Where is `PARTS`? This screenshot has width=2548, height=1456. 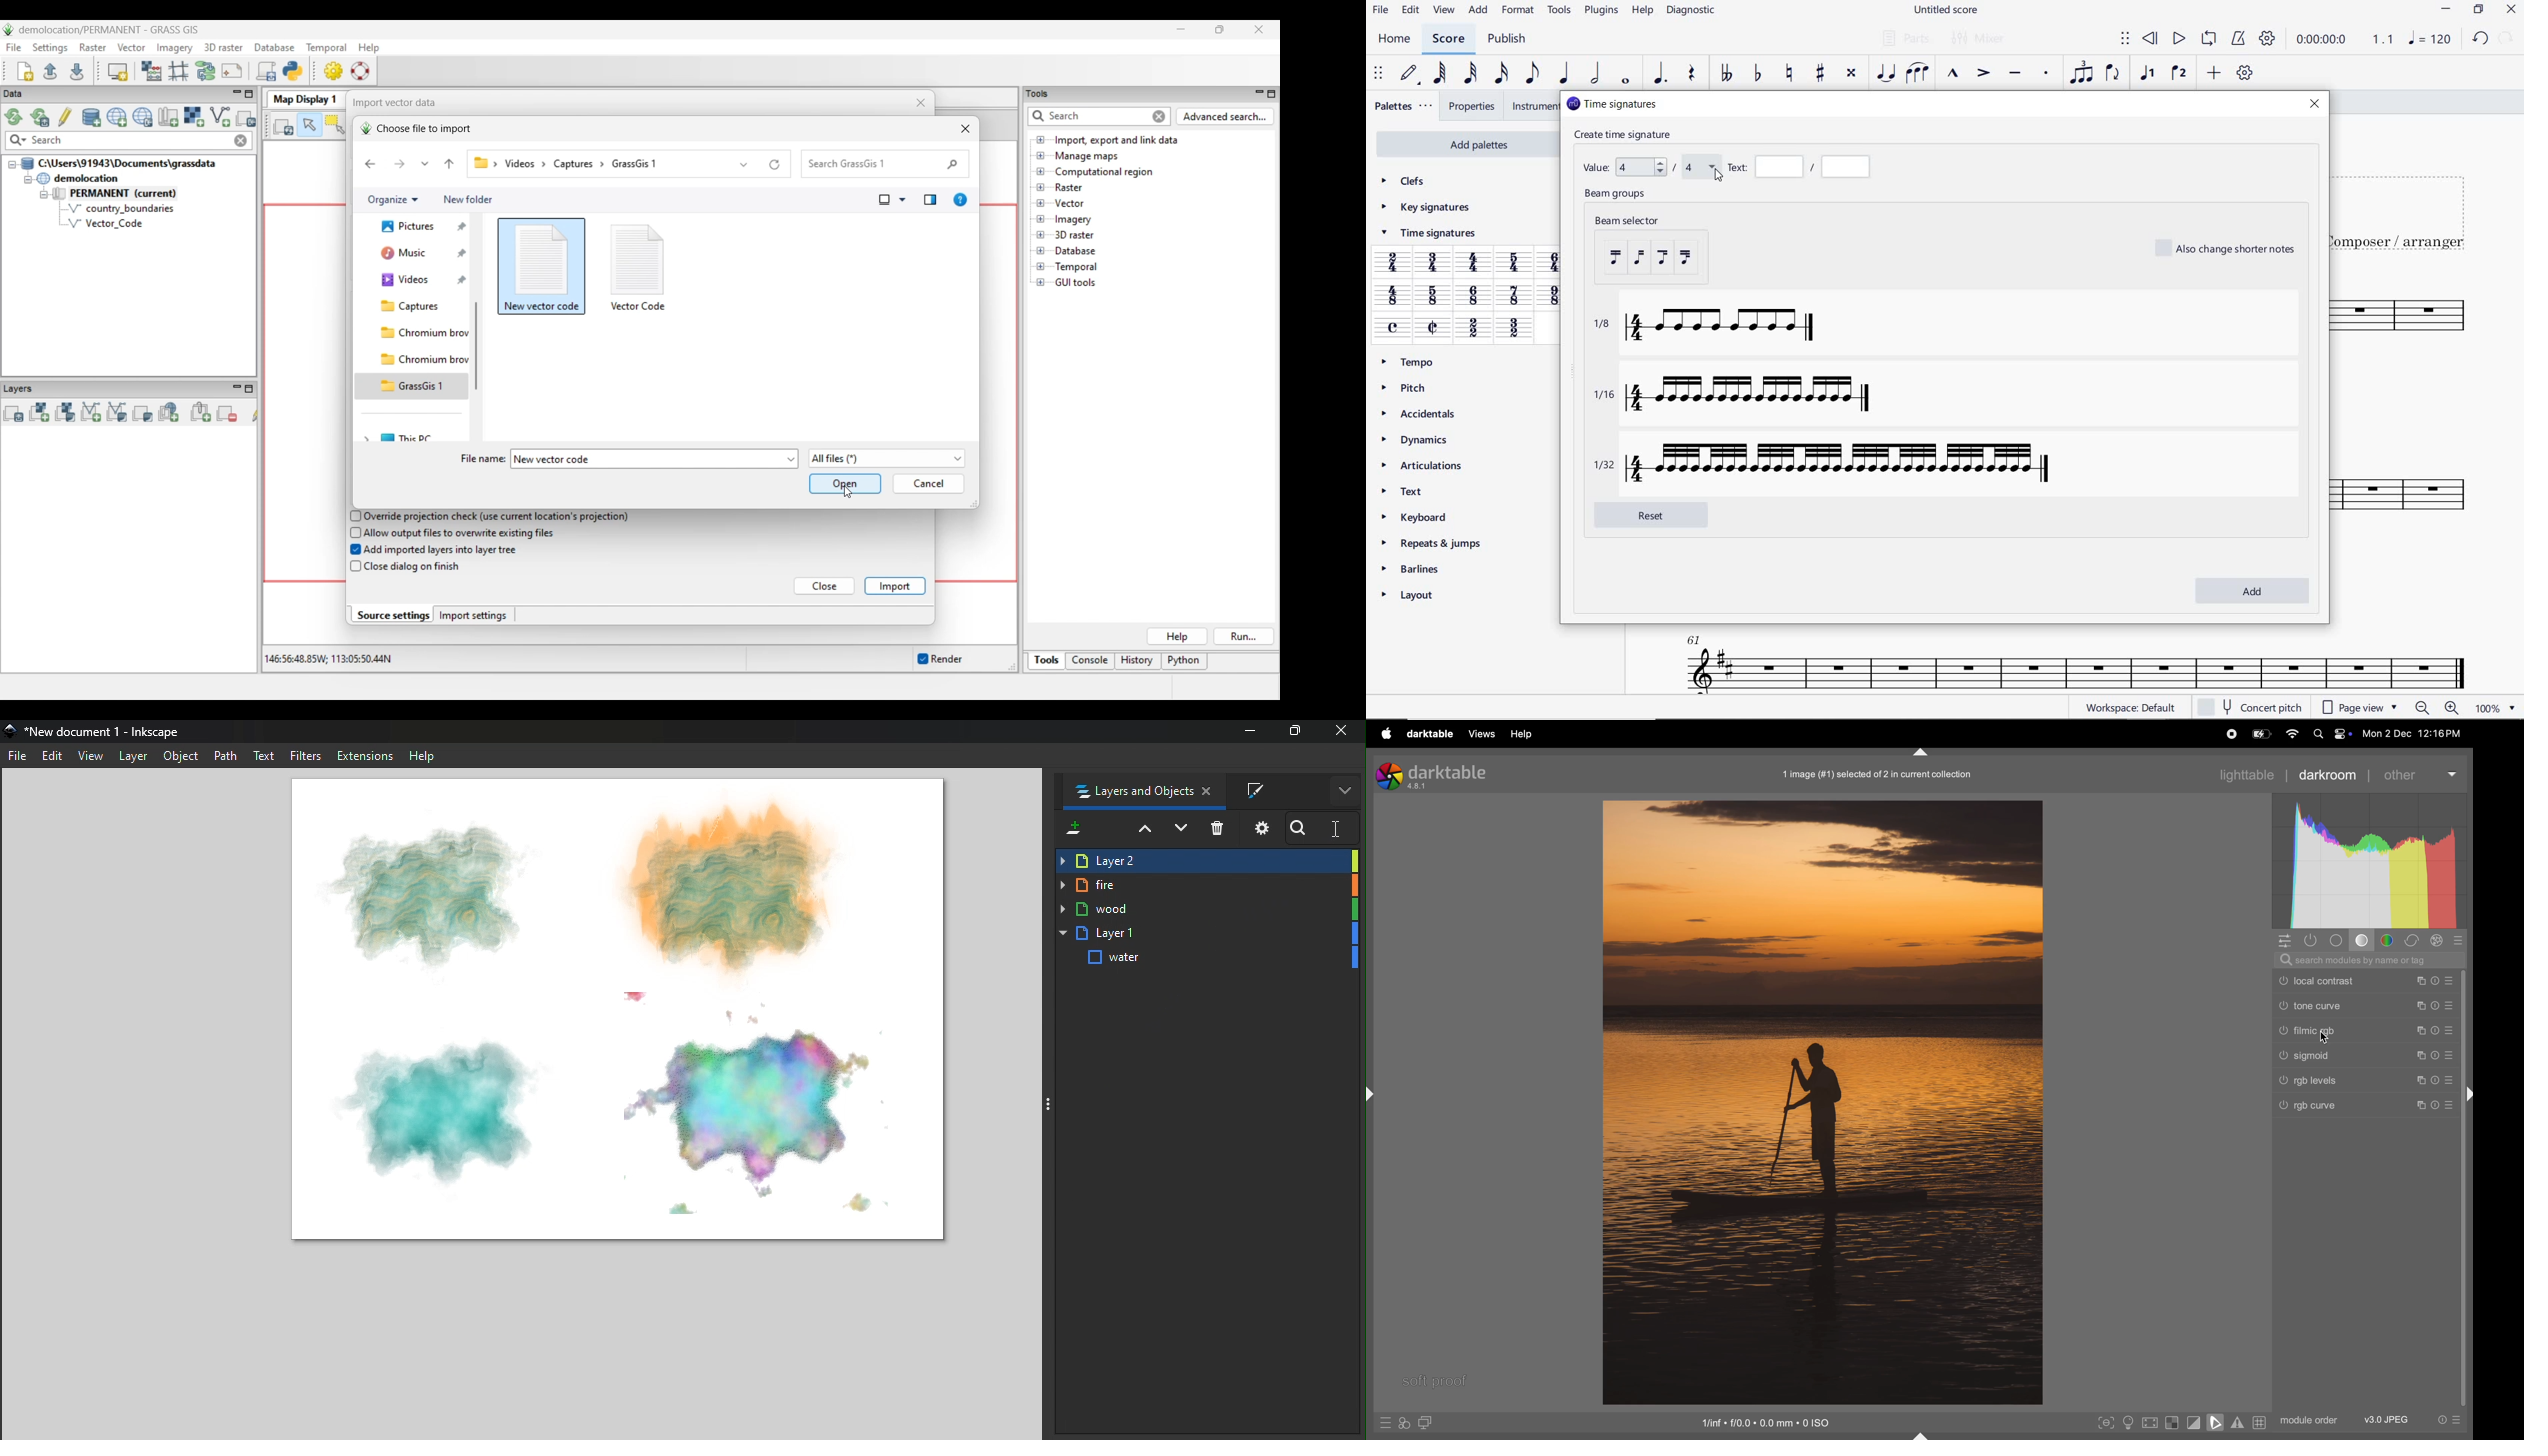 PARTS is located at coordinates (1905, 38).